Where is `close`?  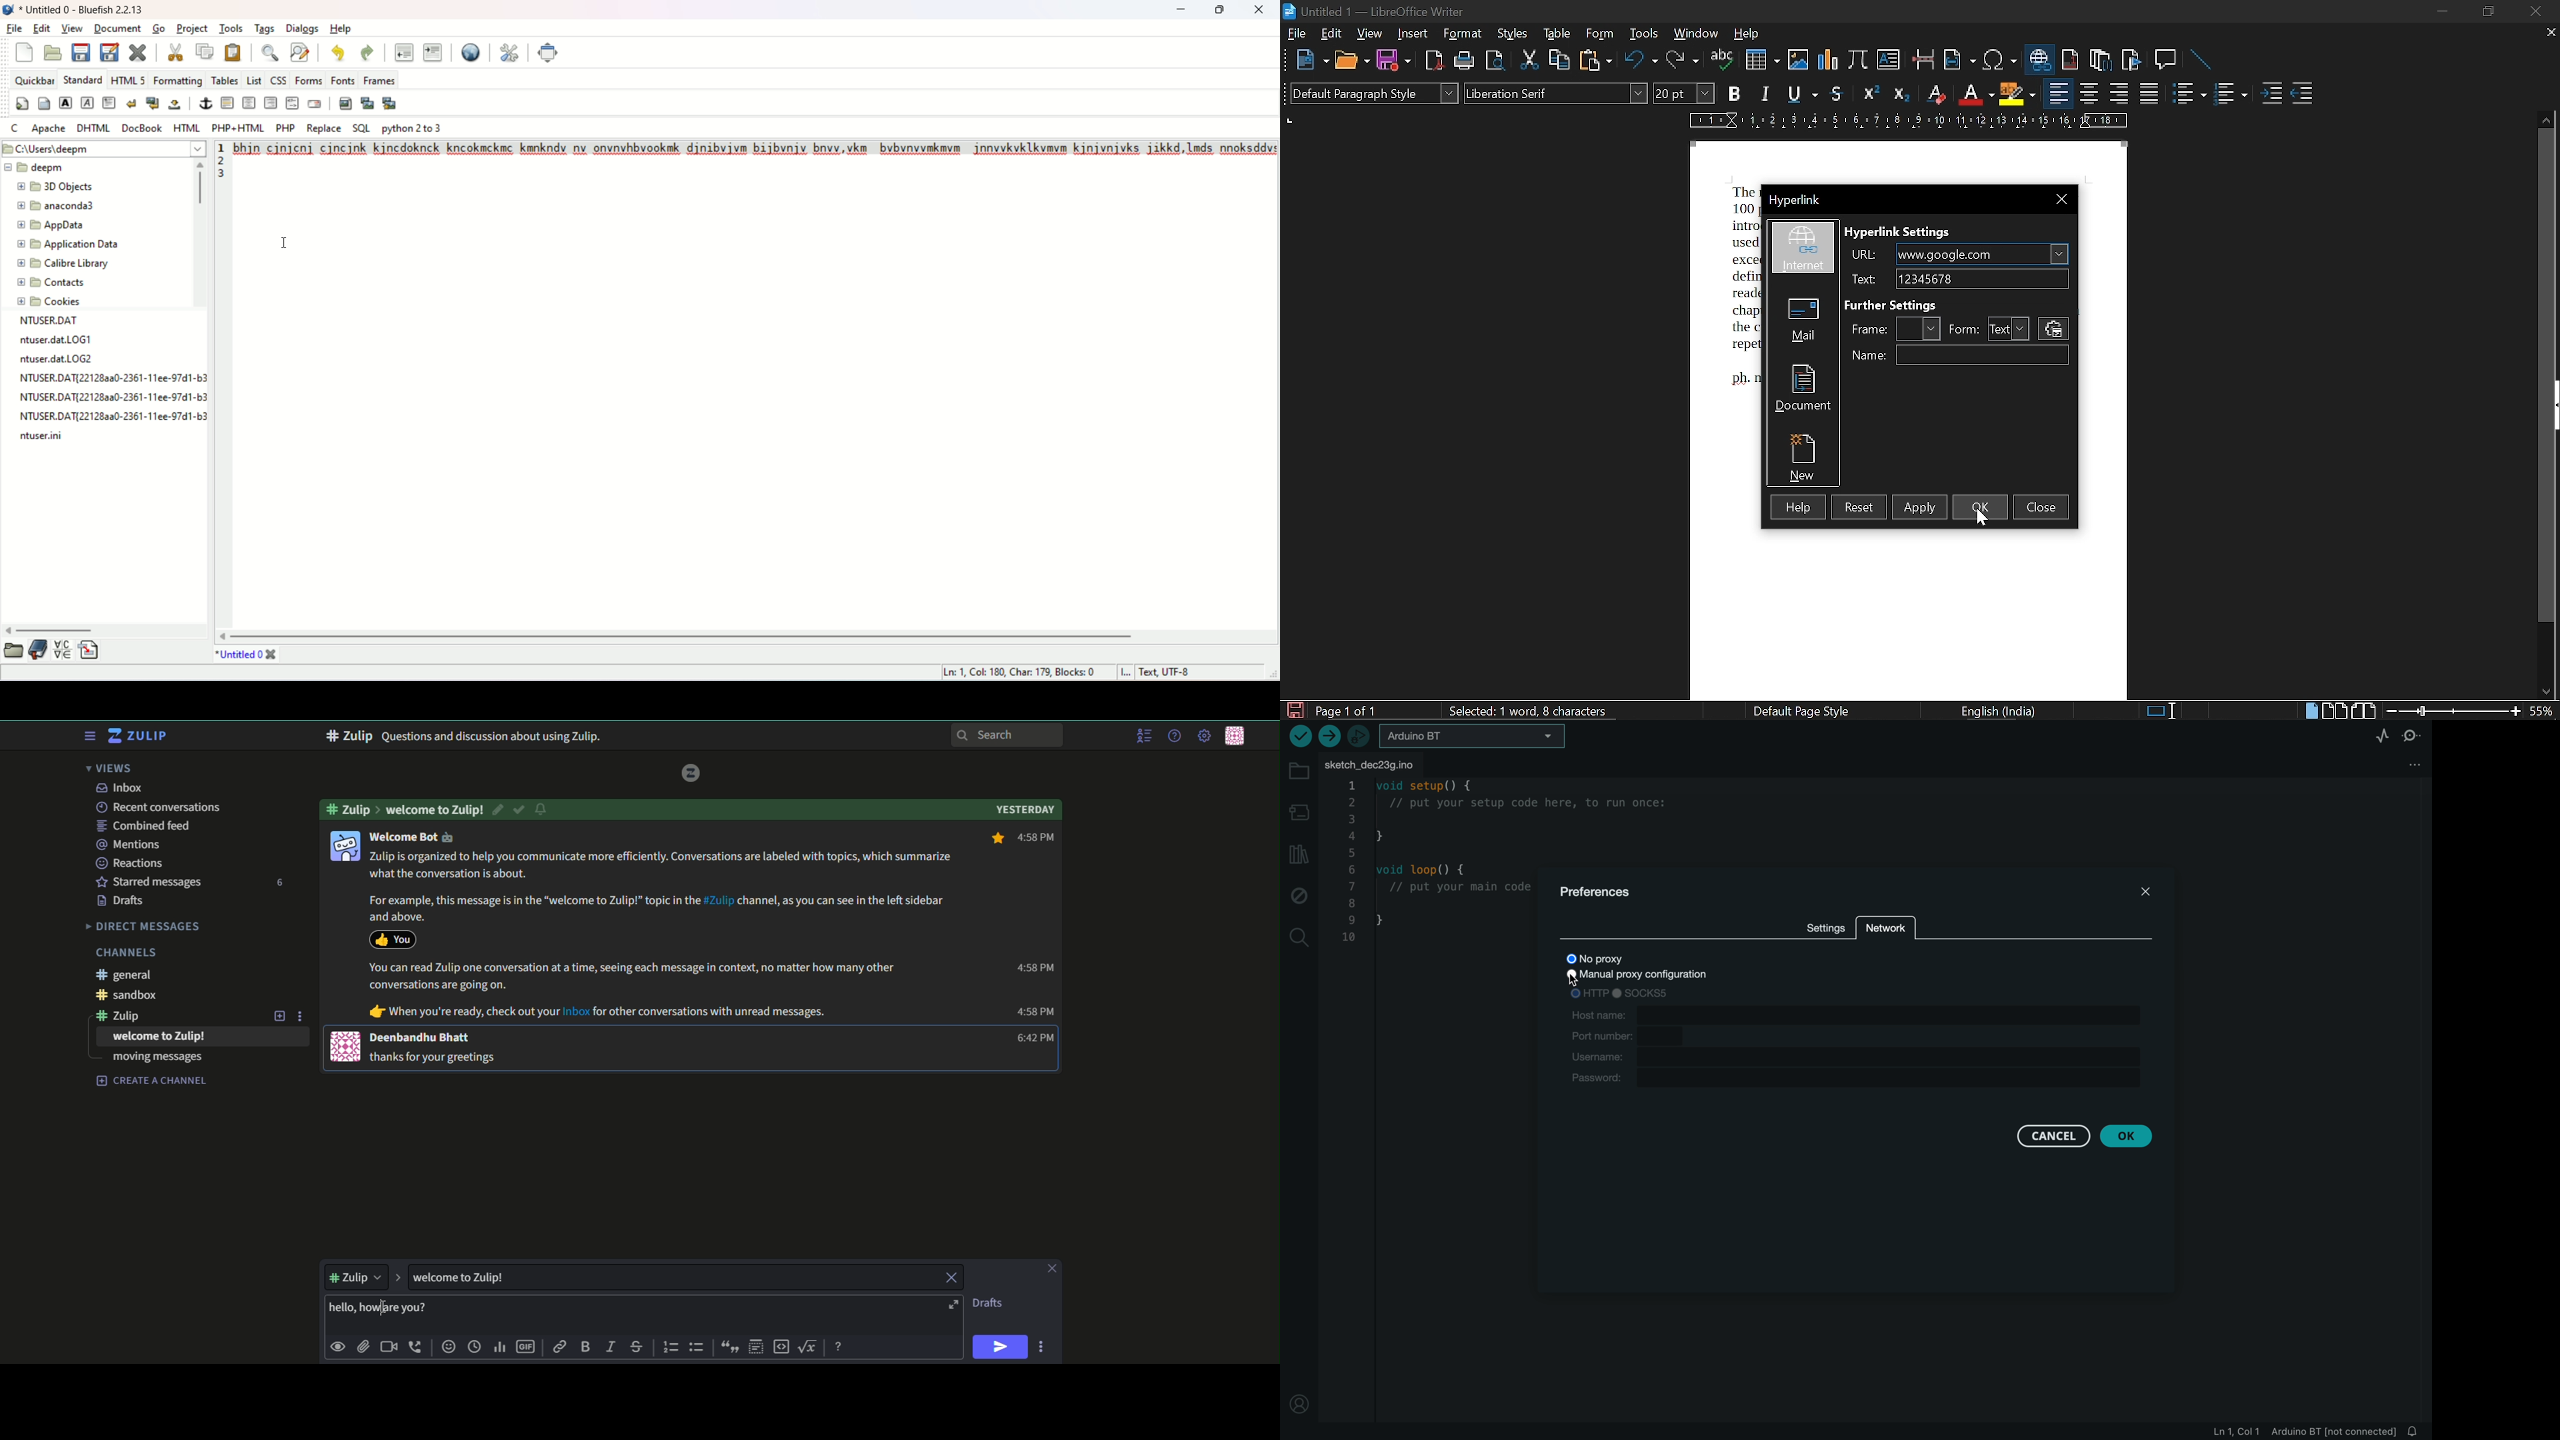
close is located at coordinates (950, 1279).